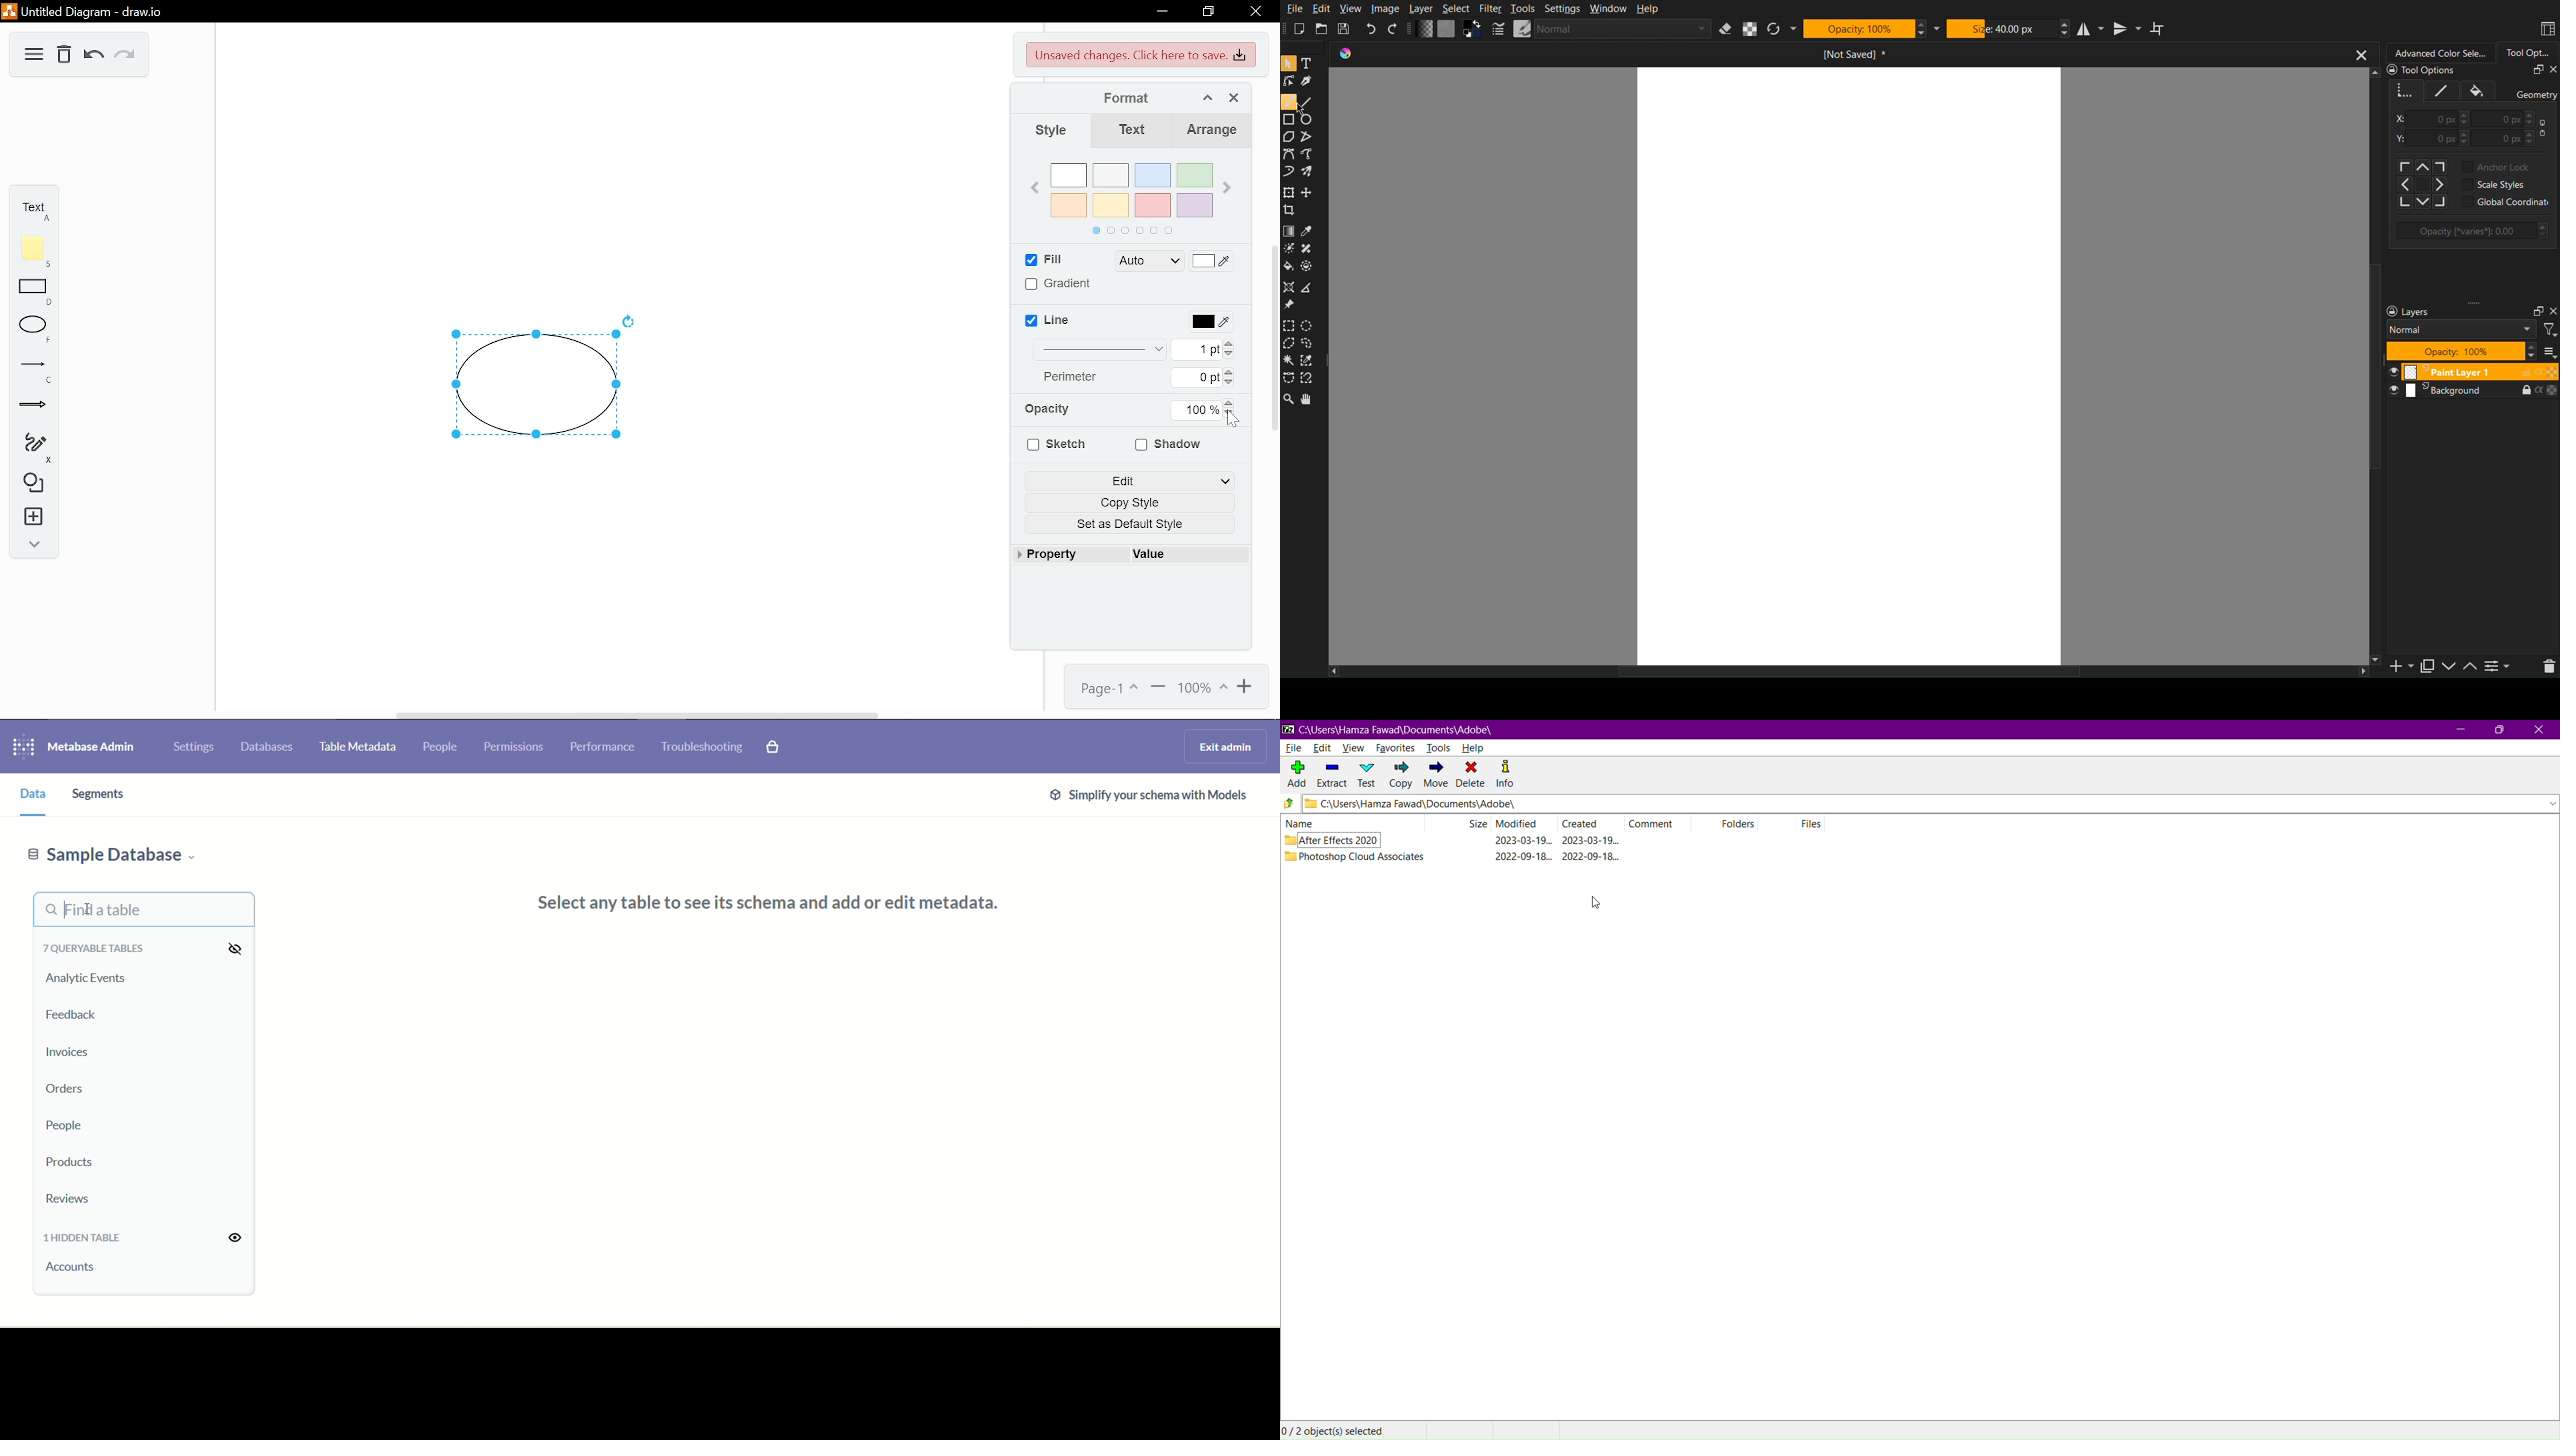 Image resolution: width=2576 pixels, height=1456 pixels. Describe the element at coordinates (1773, 29) in the screenshot. I see `Refresh` at that location.